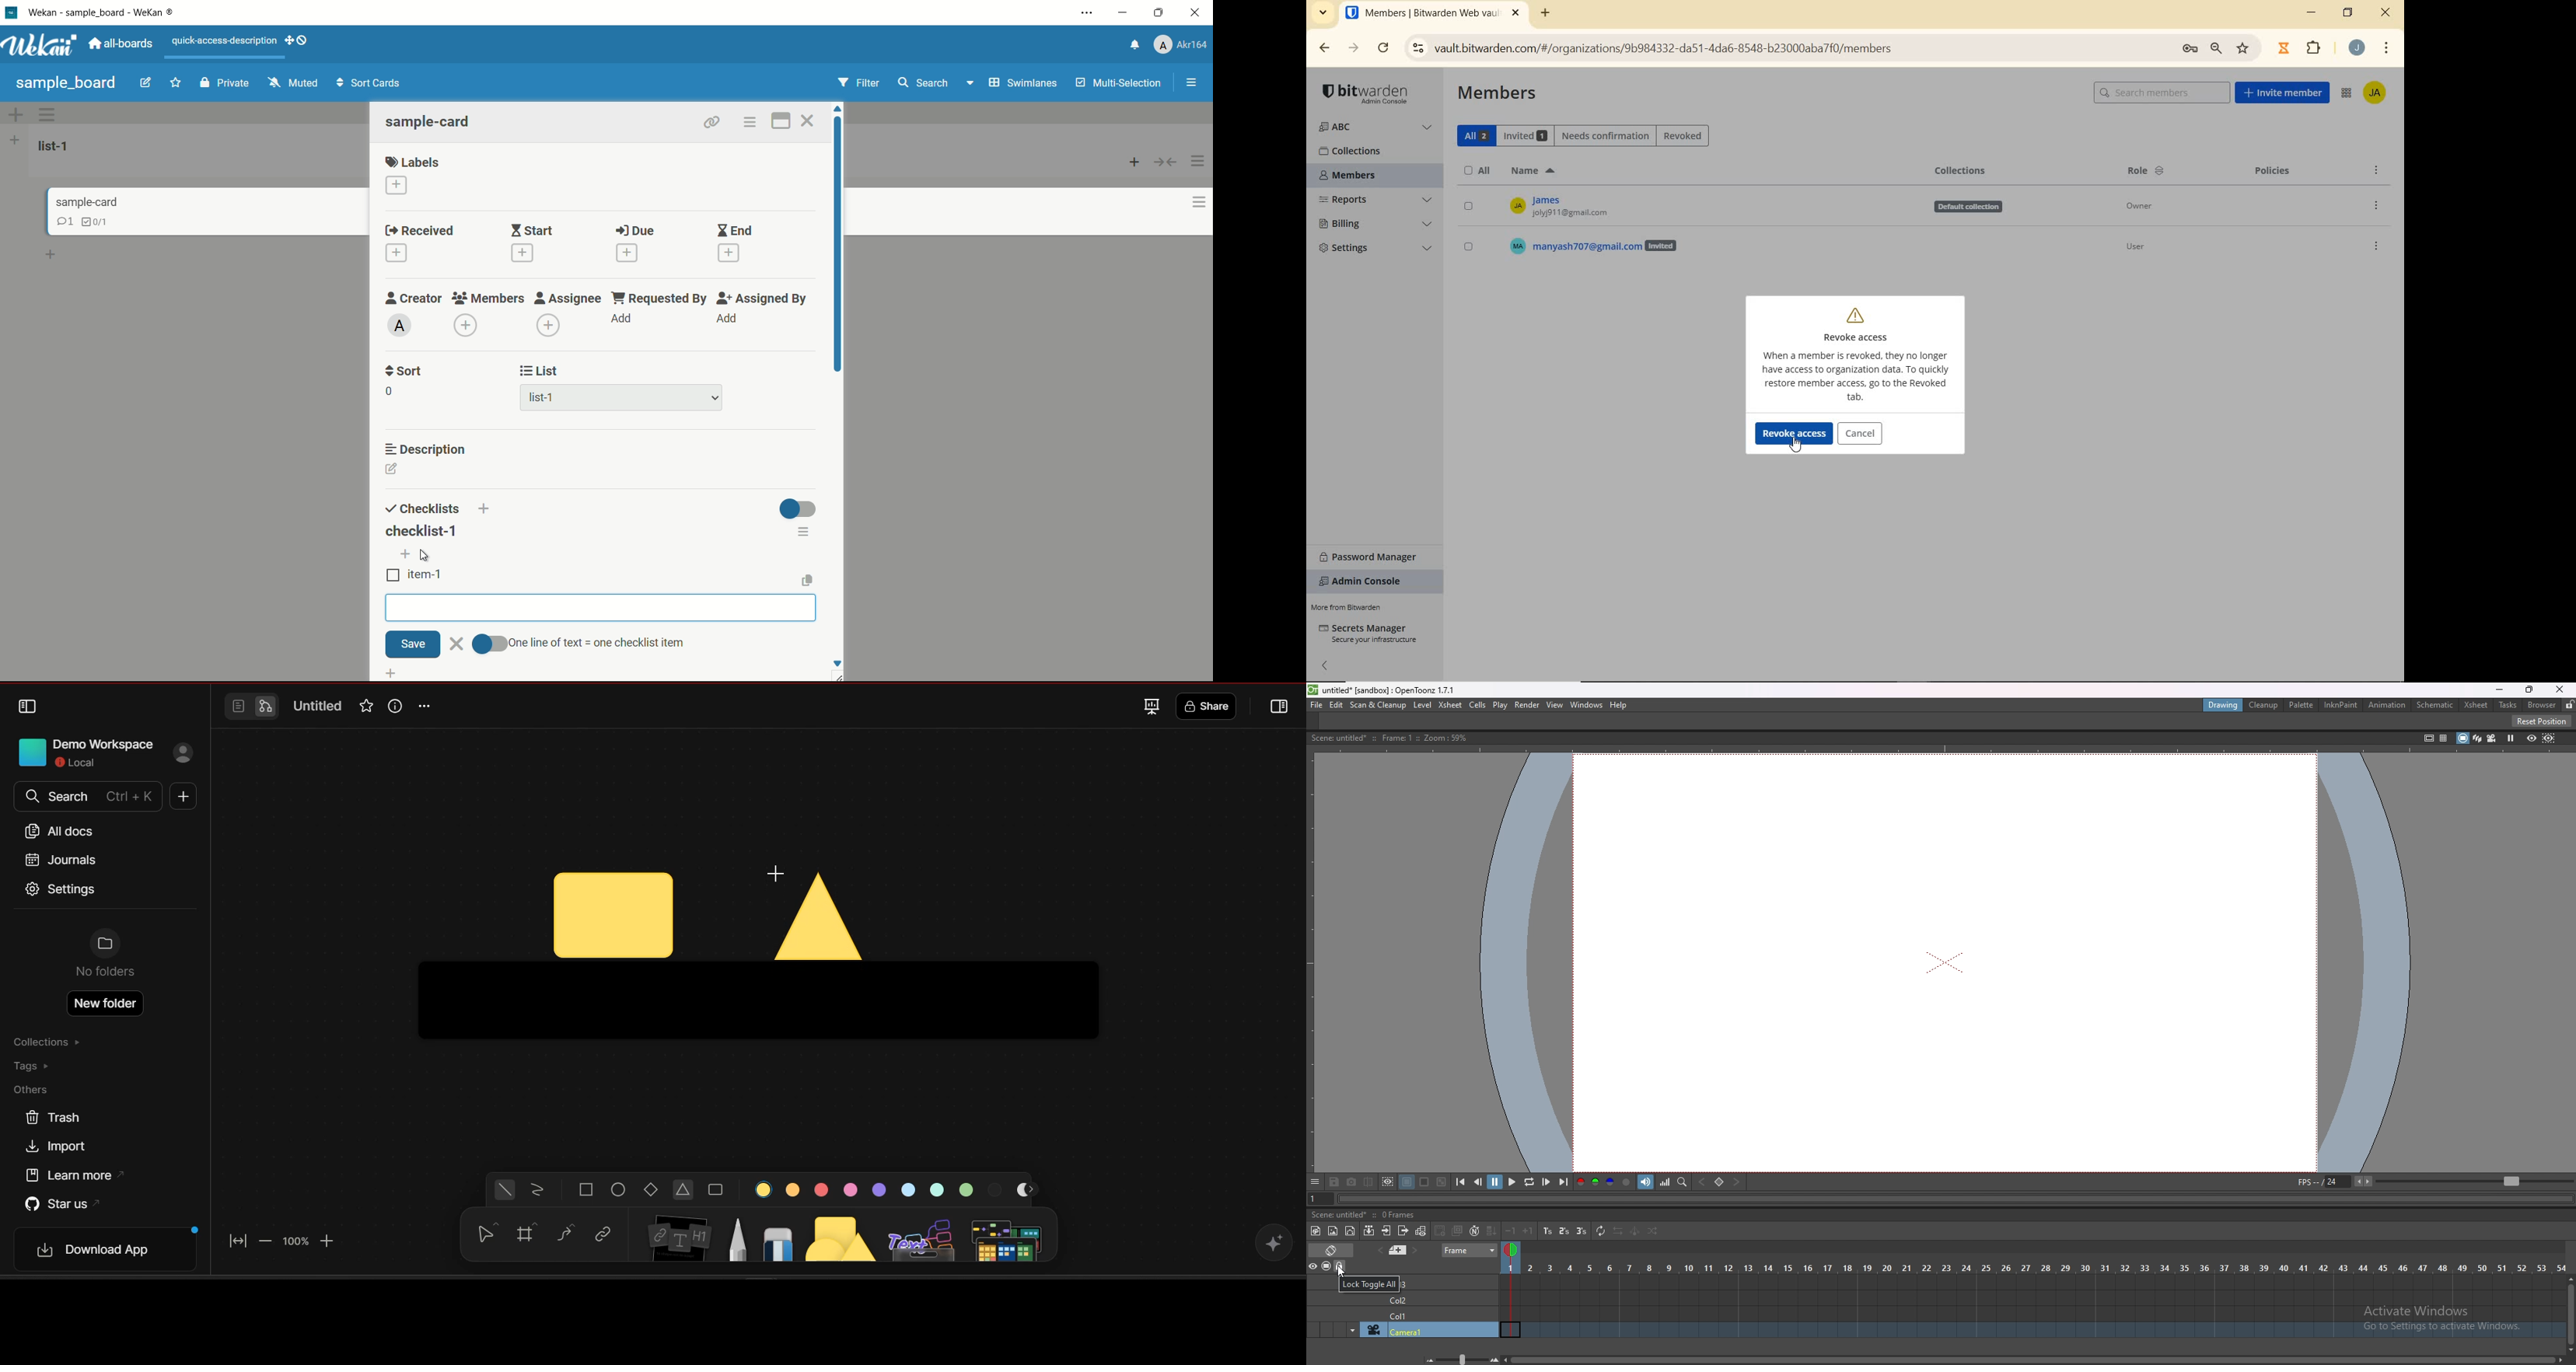 The height and width of the screenshot is (1372, 2576). What do you see at coordinates (56, 145) in the screenshot?
I see `list-1` at bounding box center [56, 145].